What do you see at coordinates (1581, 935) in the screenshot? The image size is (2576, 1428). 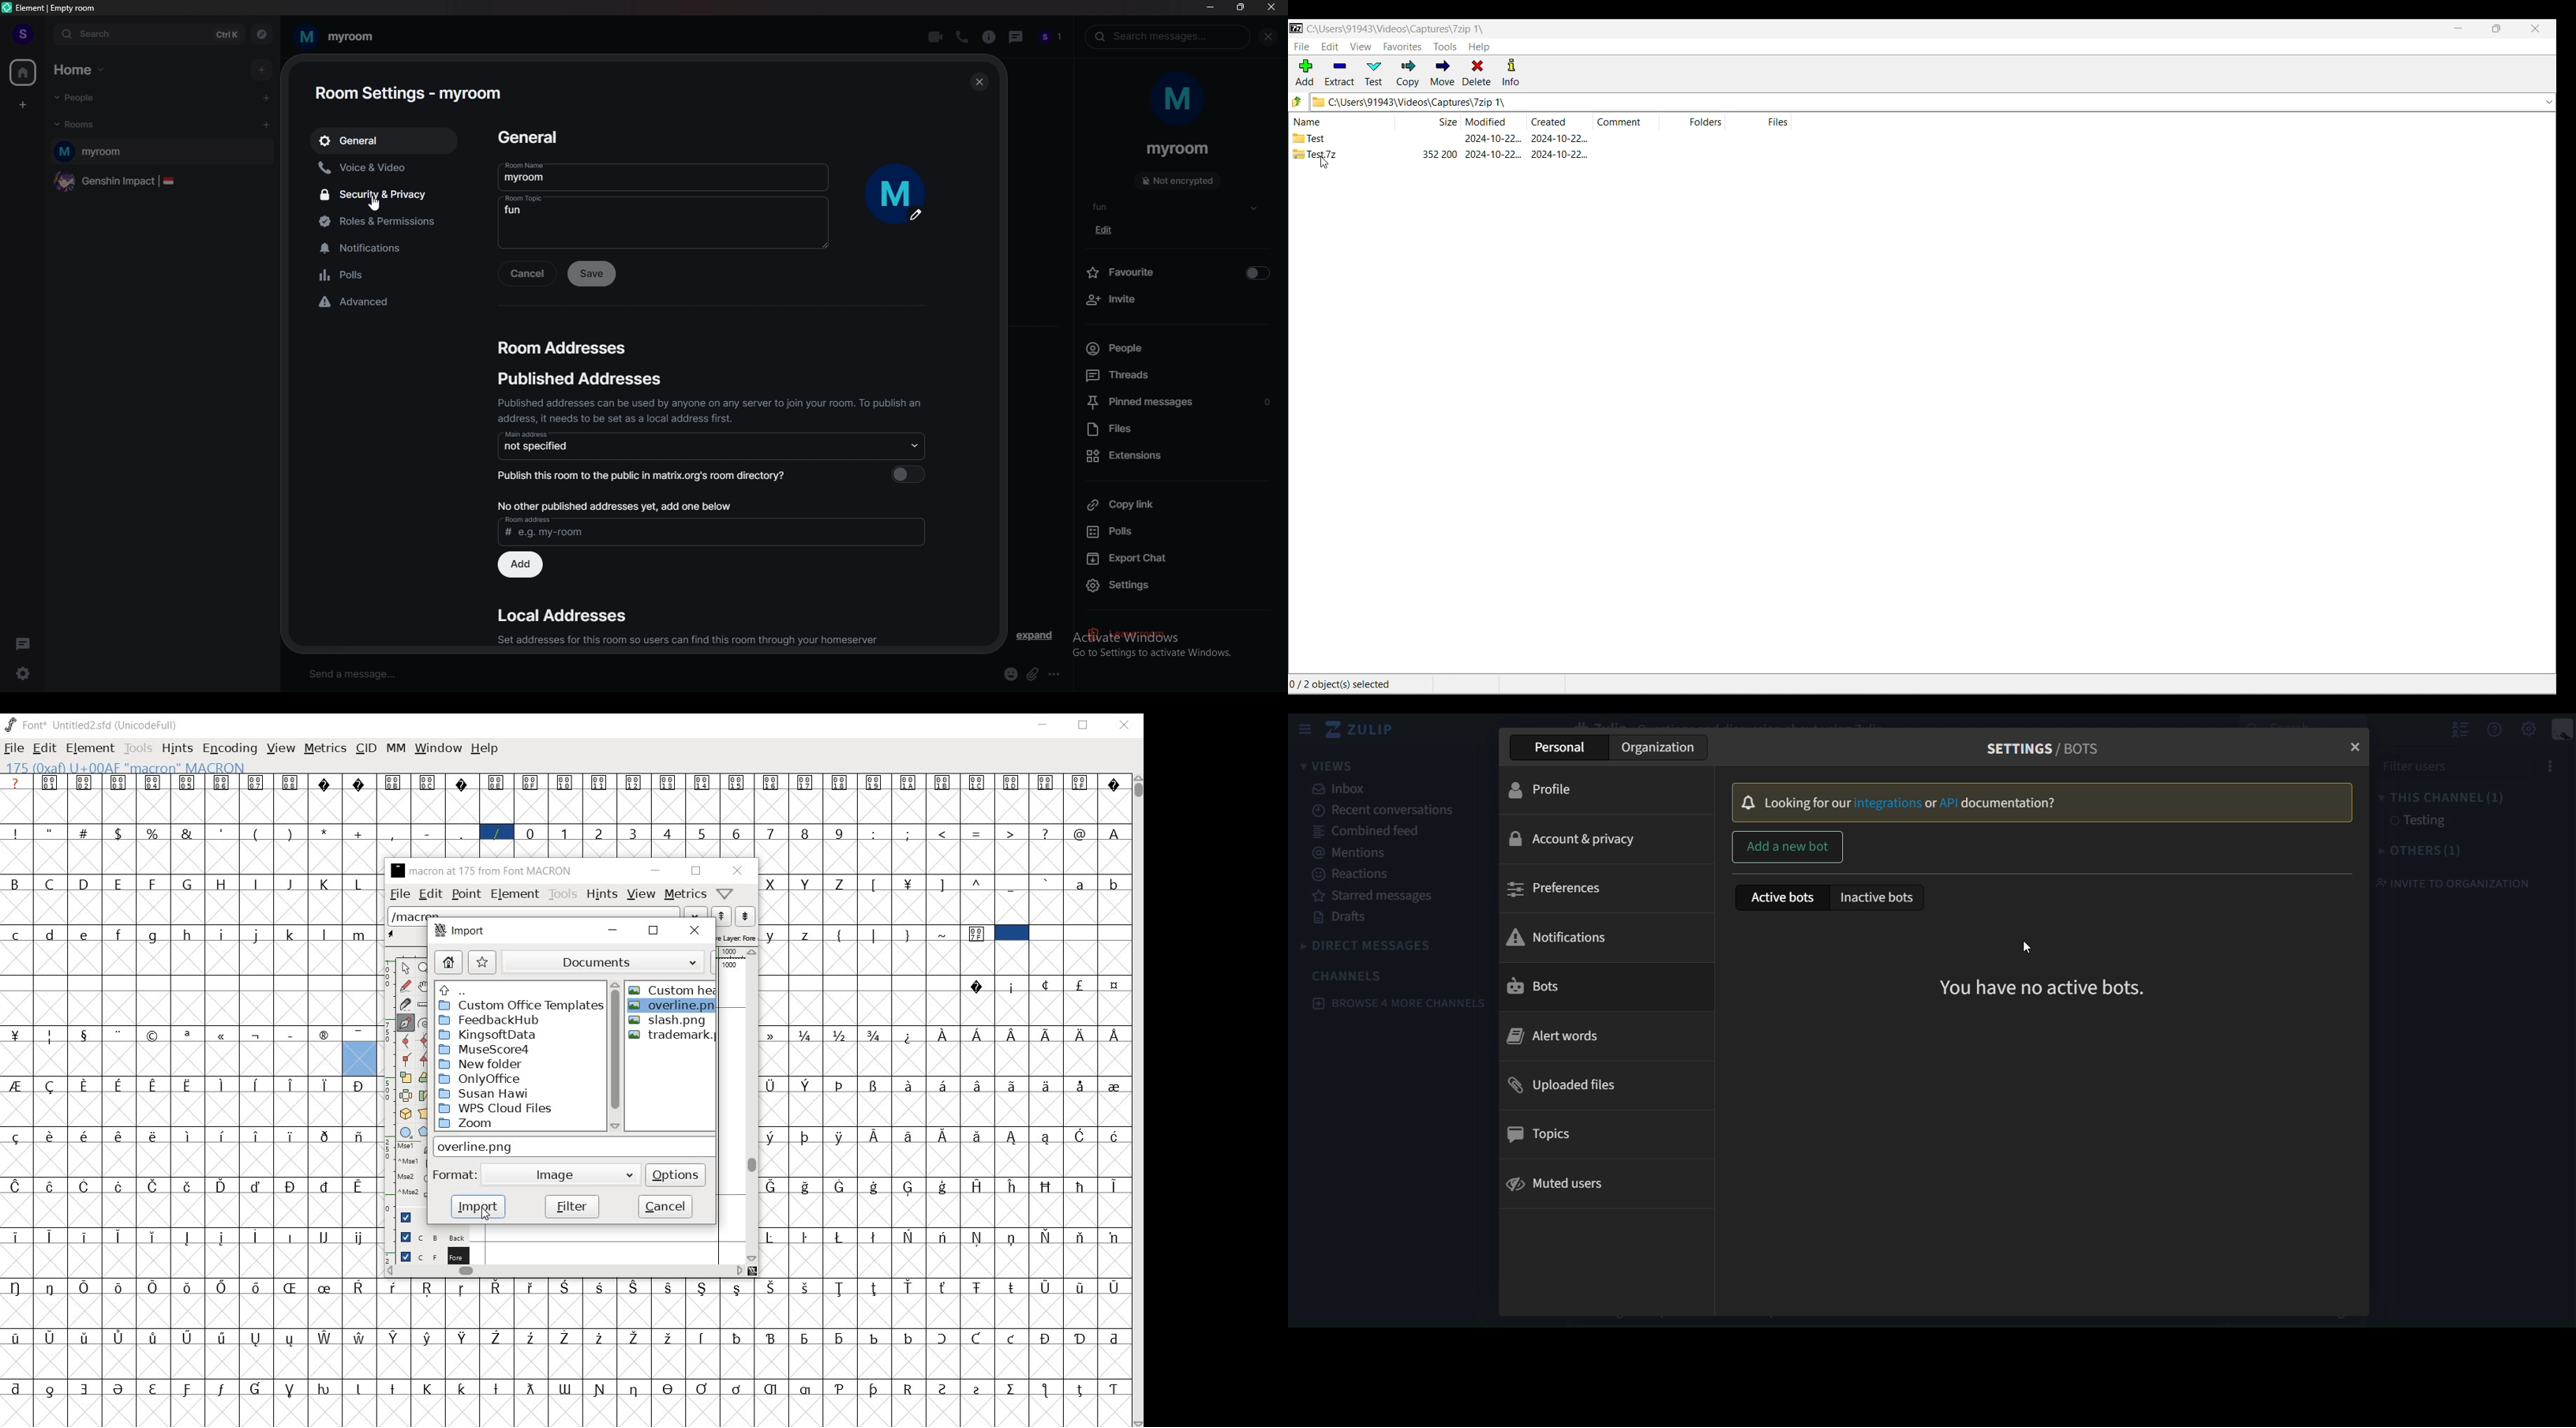 I see `notifications` at bounding box center [1581, 935].